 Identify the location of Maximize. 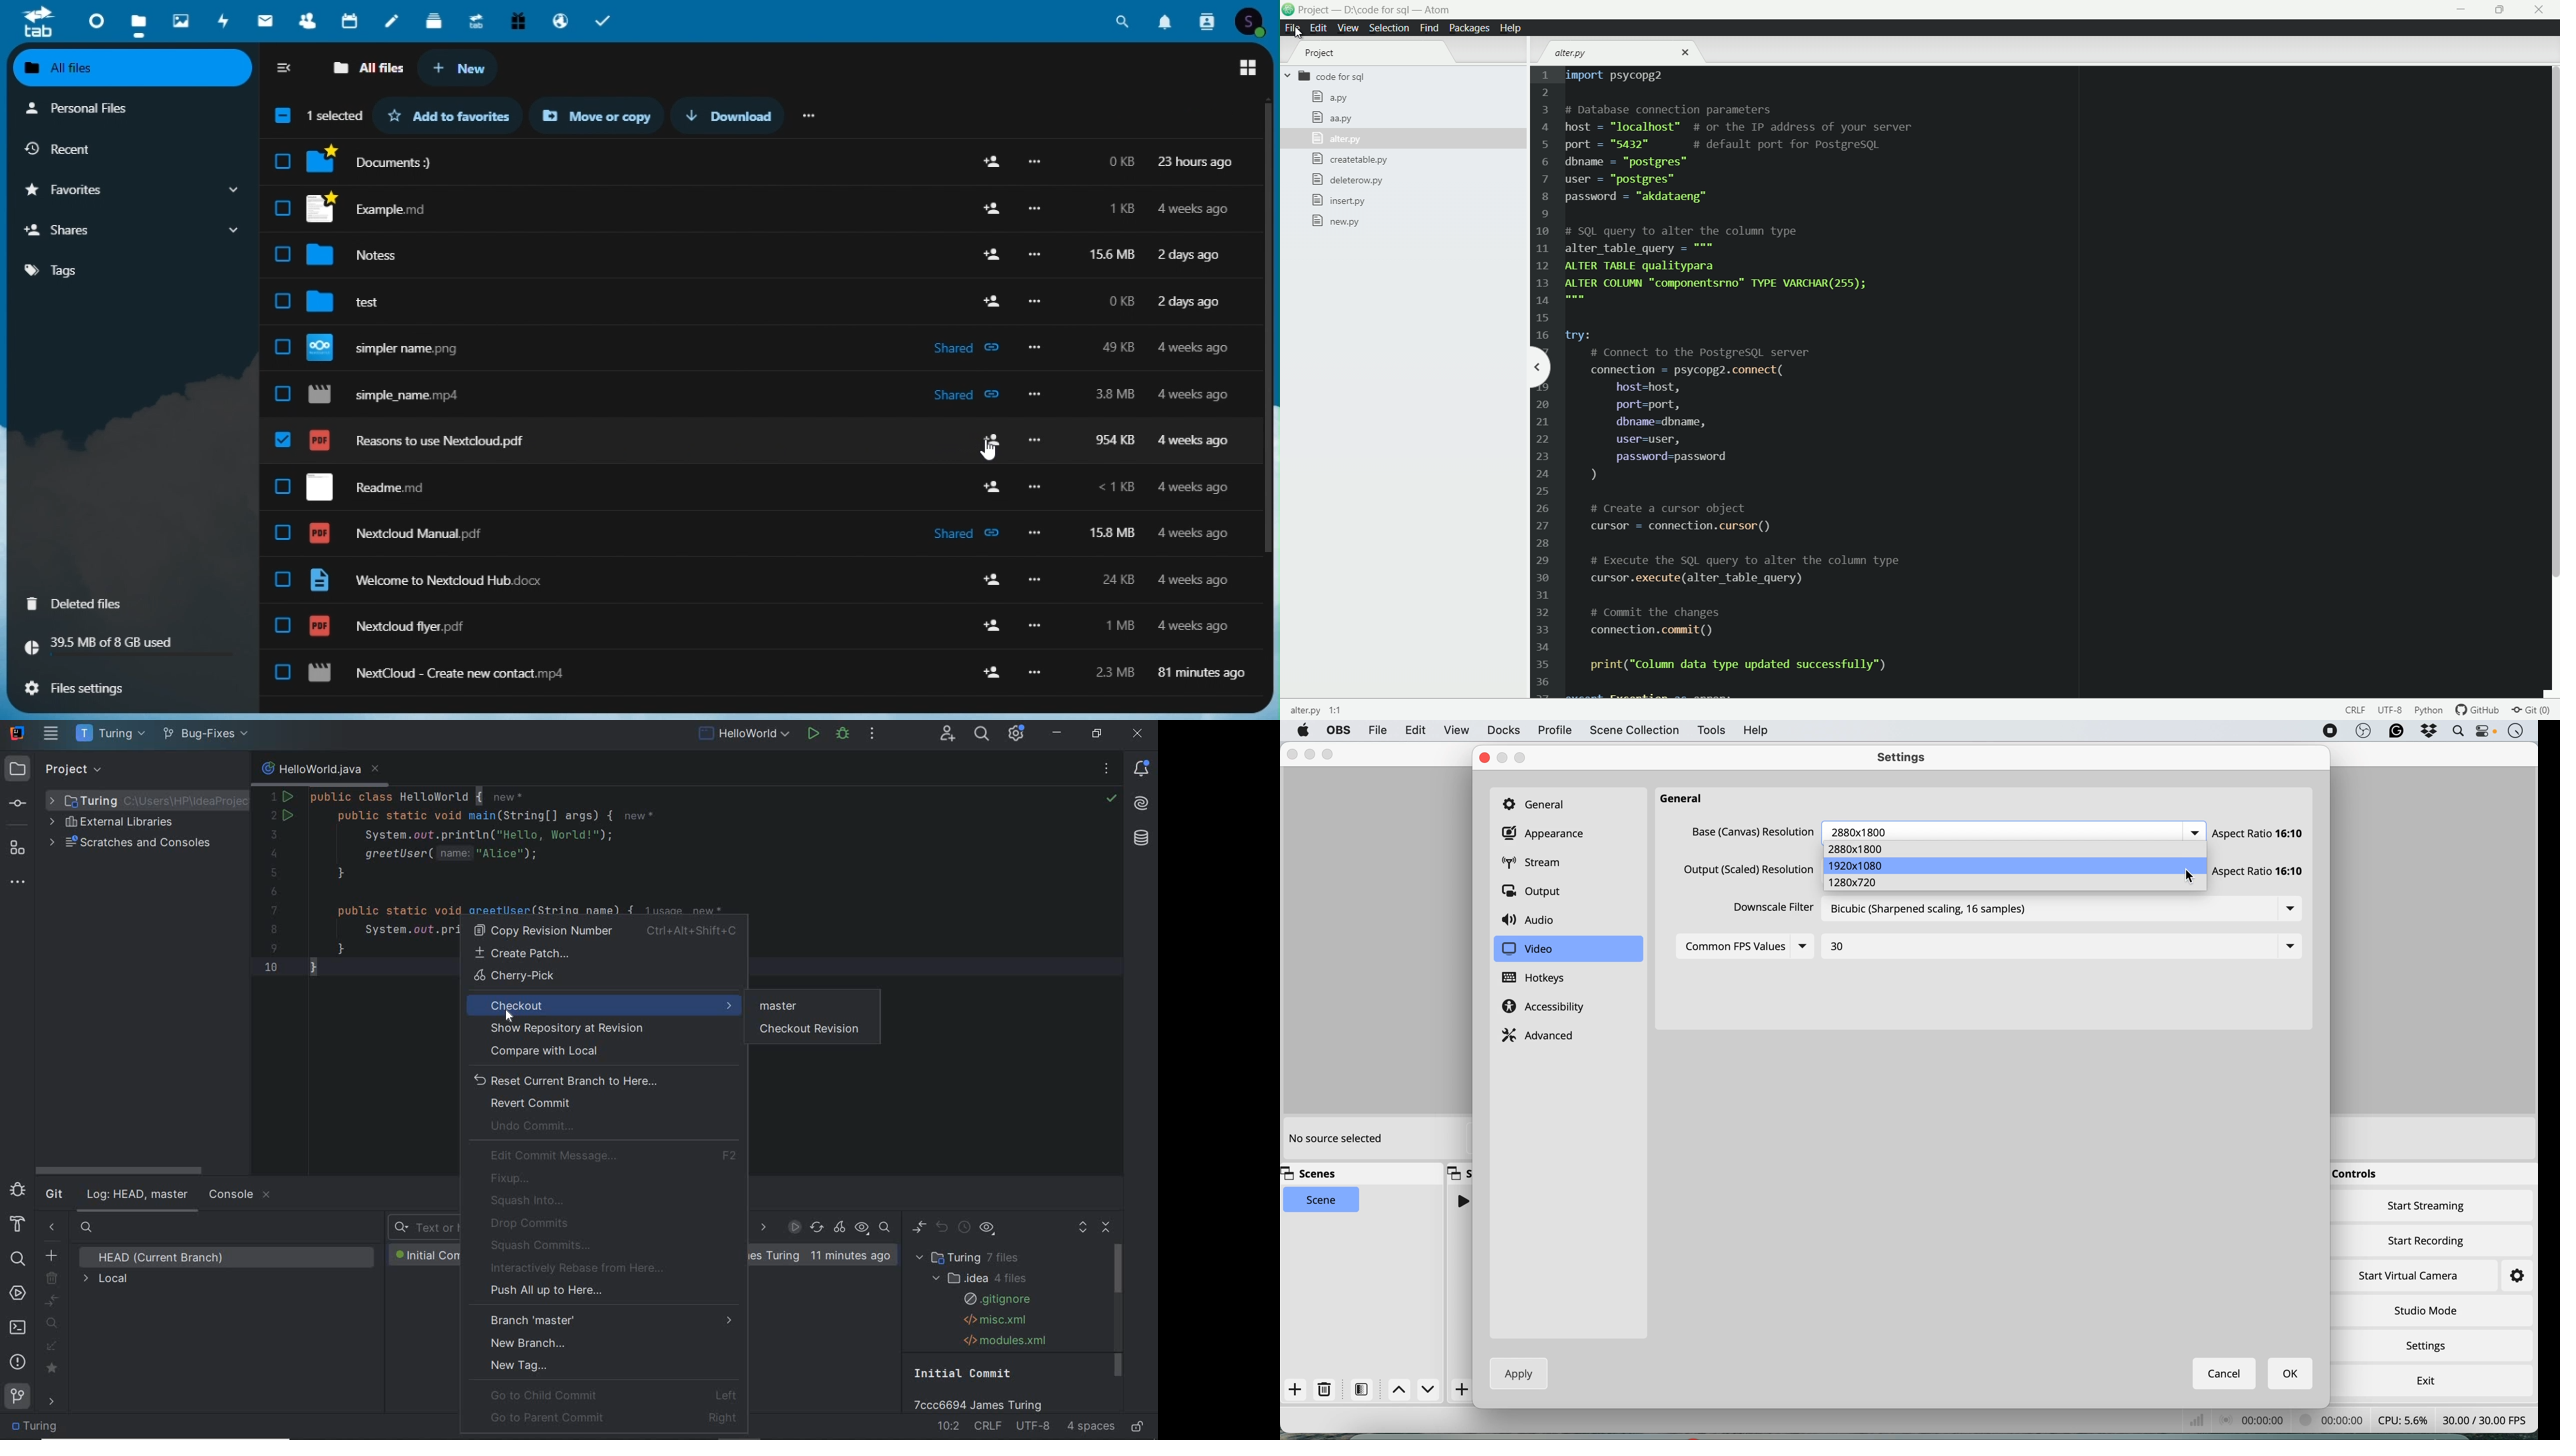
(1504, 758).